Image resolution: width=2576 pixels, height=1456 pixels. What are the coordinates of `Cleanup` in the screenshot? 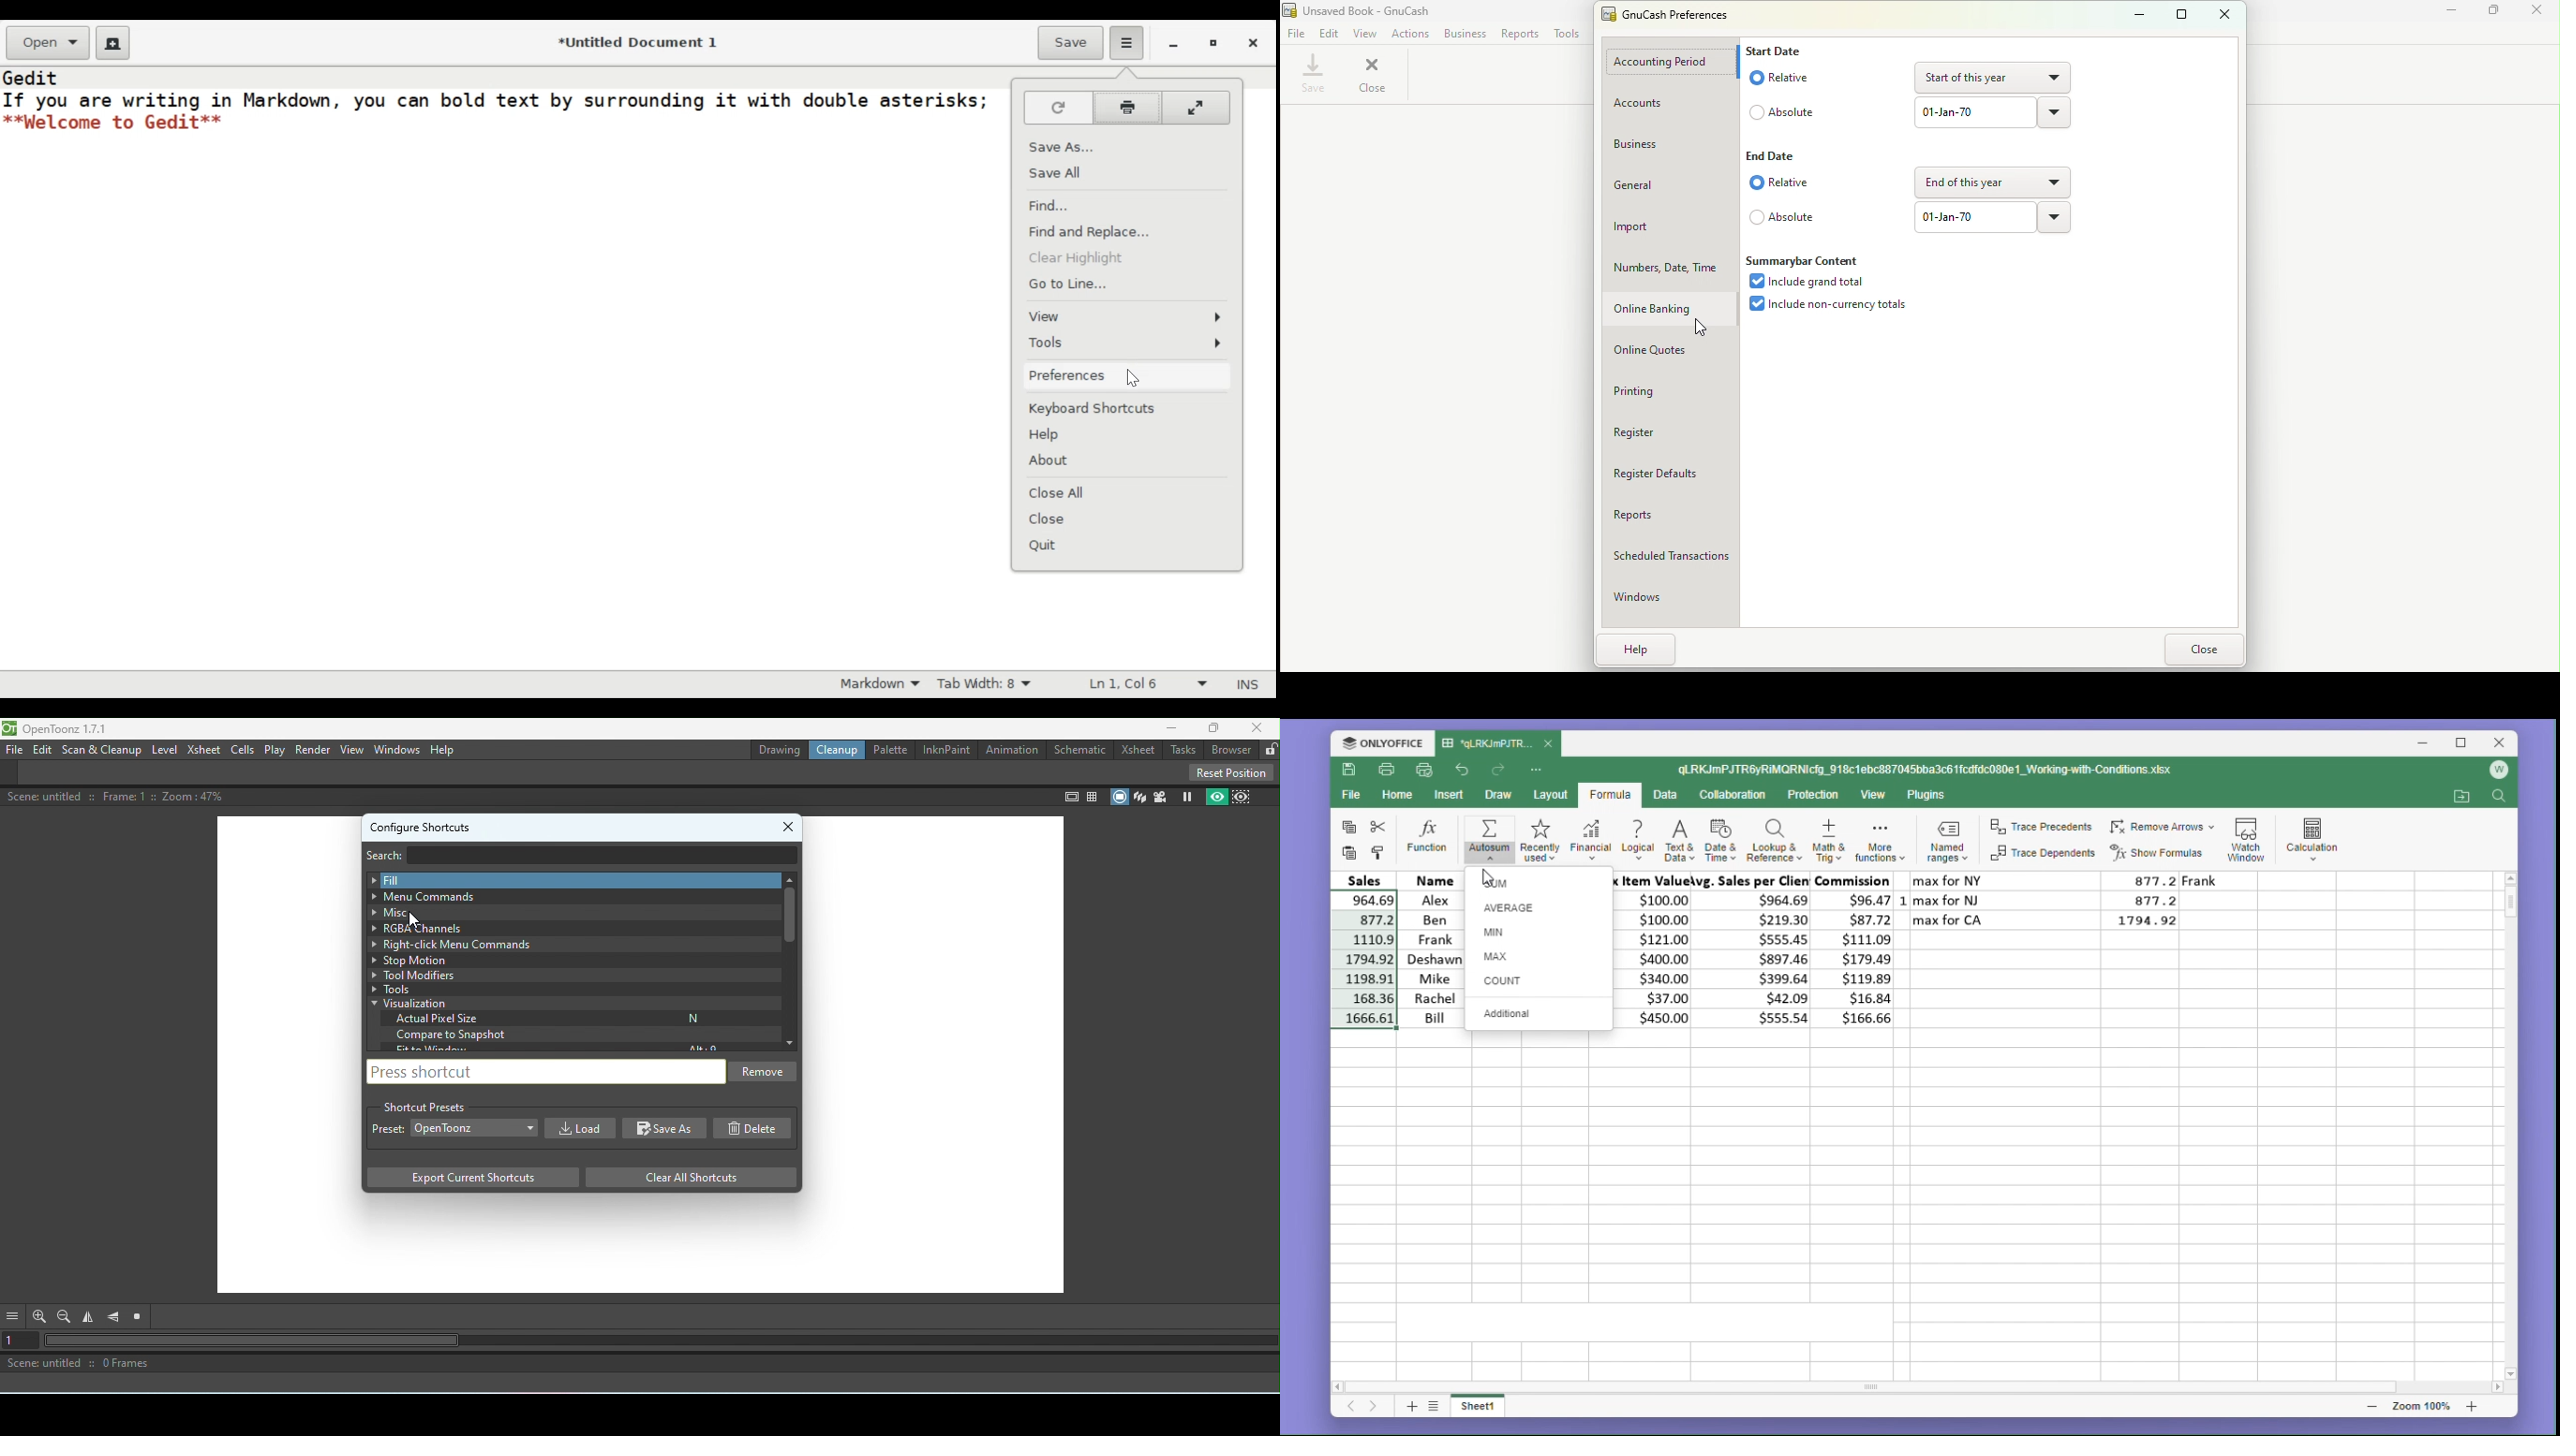 It's located at (841, 751).